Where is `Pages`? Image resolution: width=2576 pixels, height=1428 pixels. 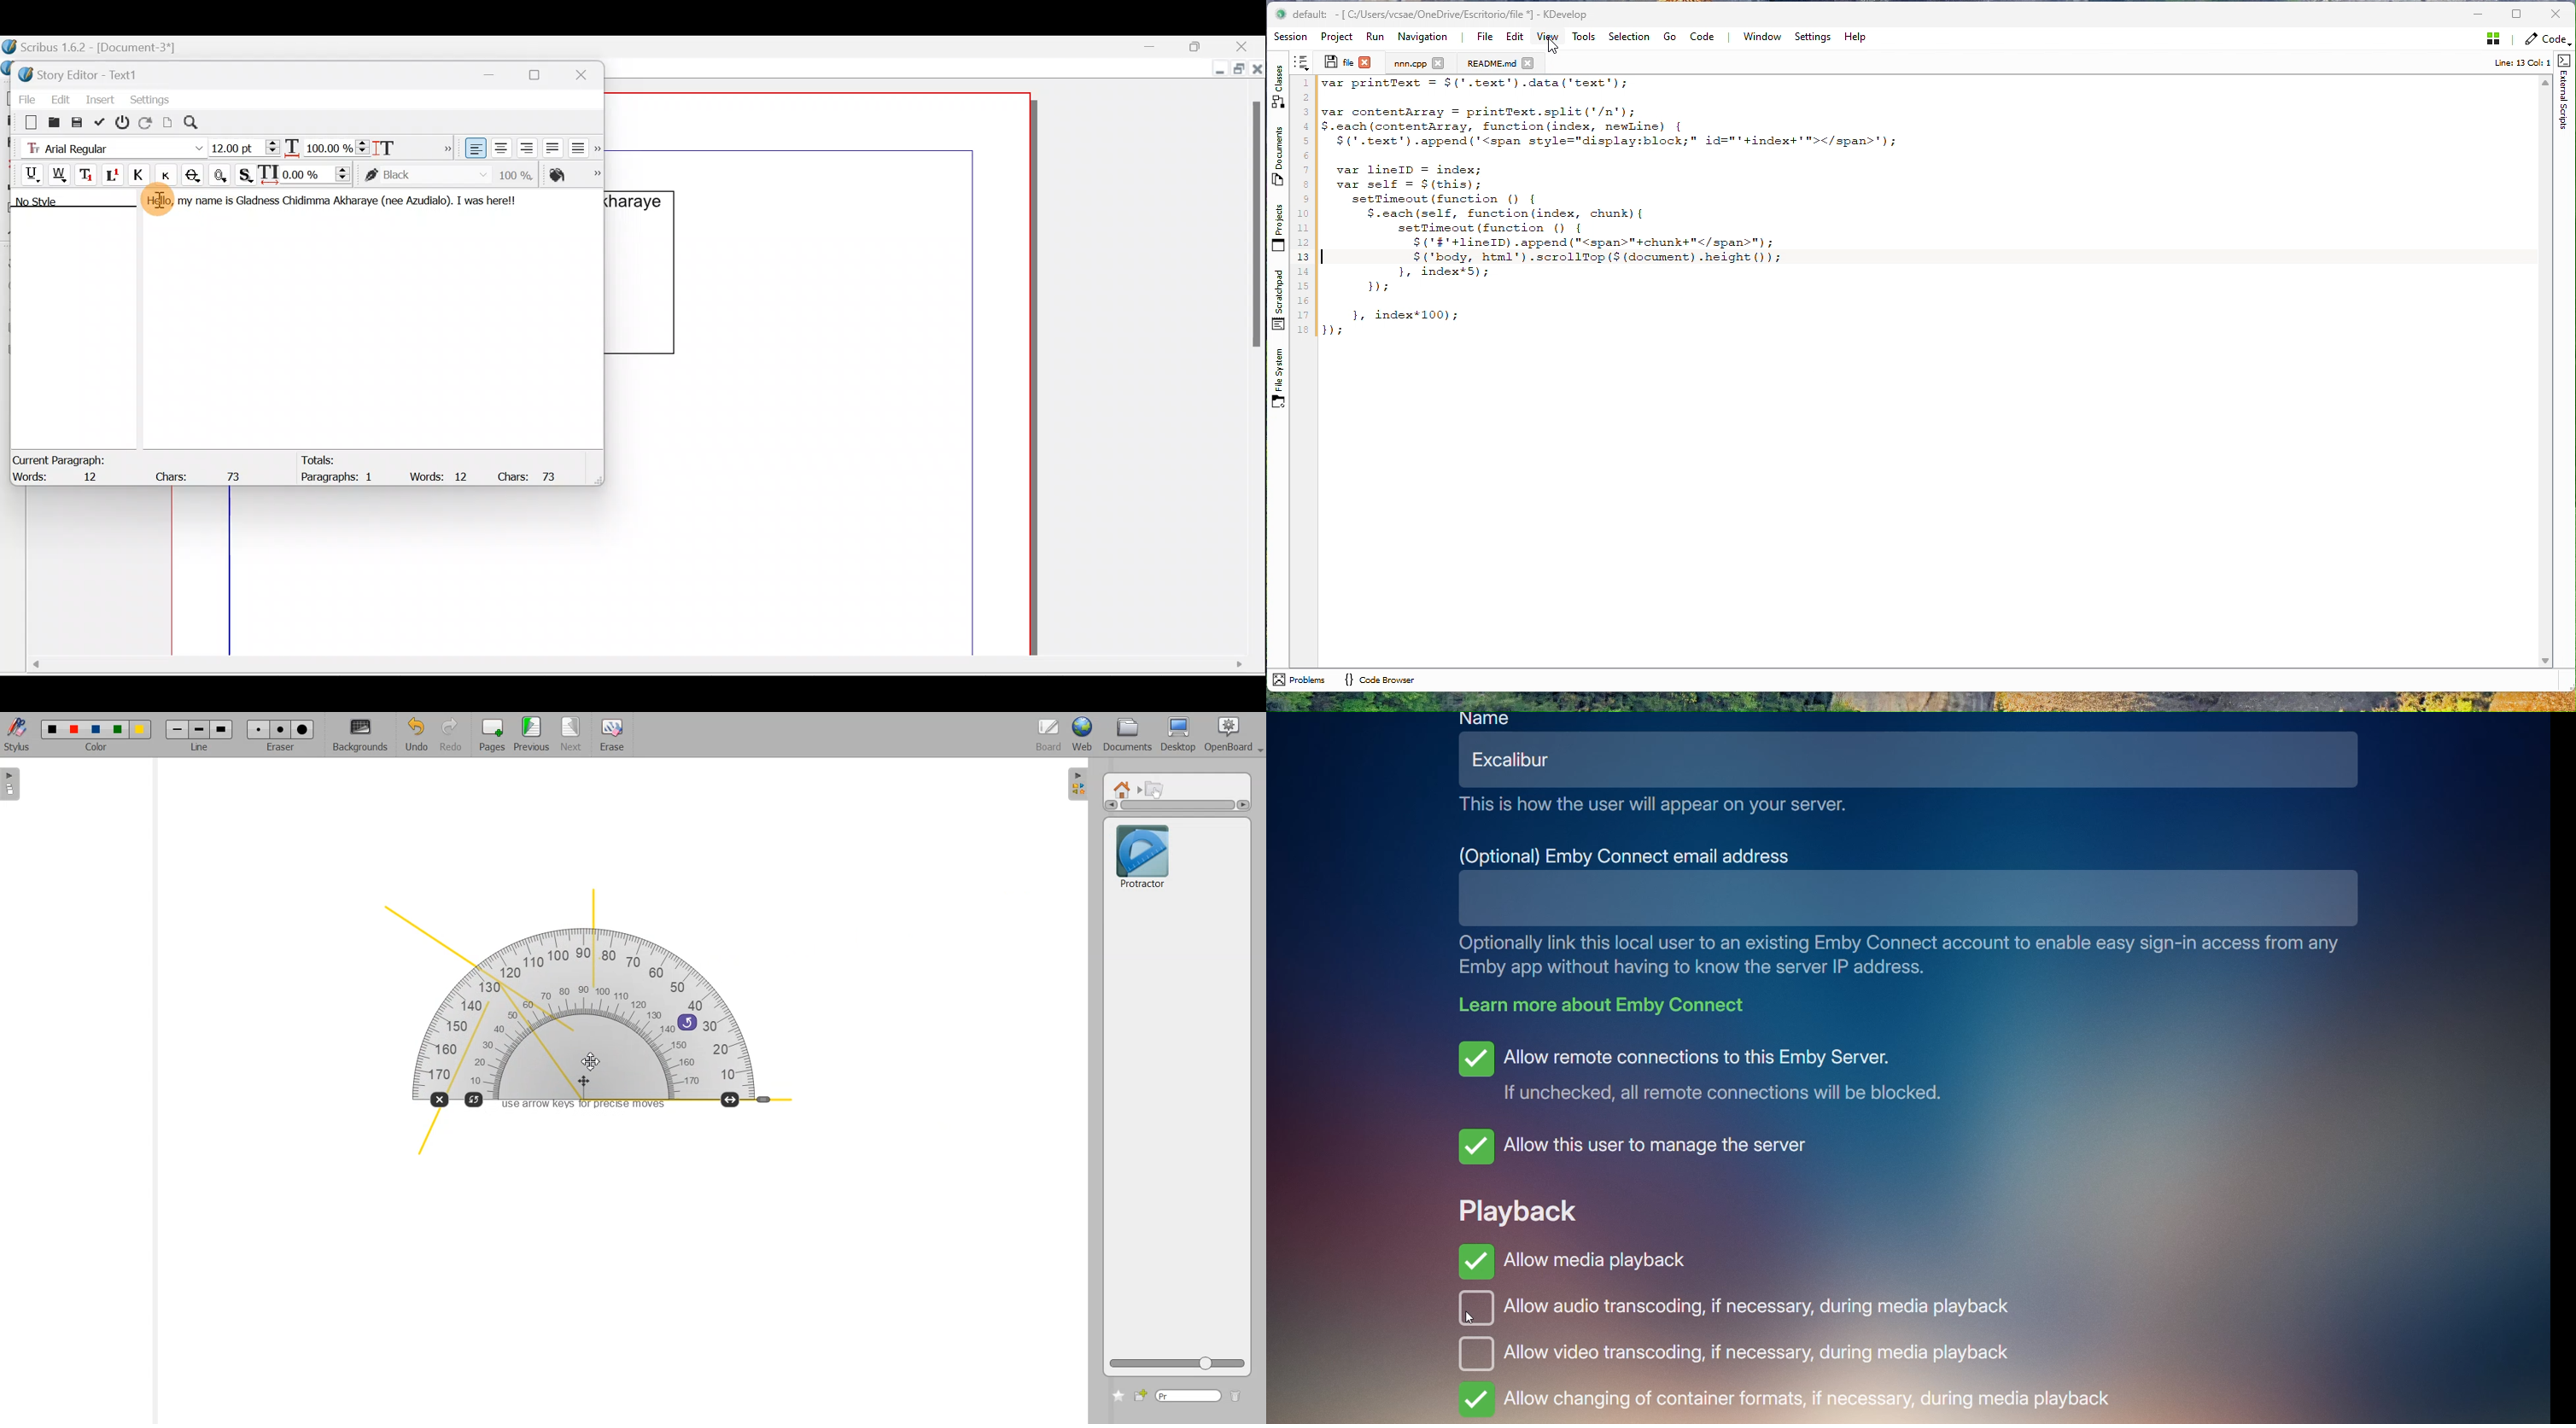
Pages is located at coordinates (491, 736).